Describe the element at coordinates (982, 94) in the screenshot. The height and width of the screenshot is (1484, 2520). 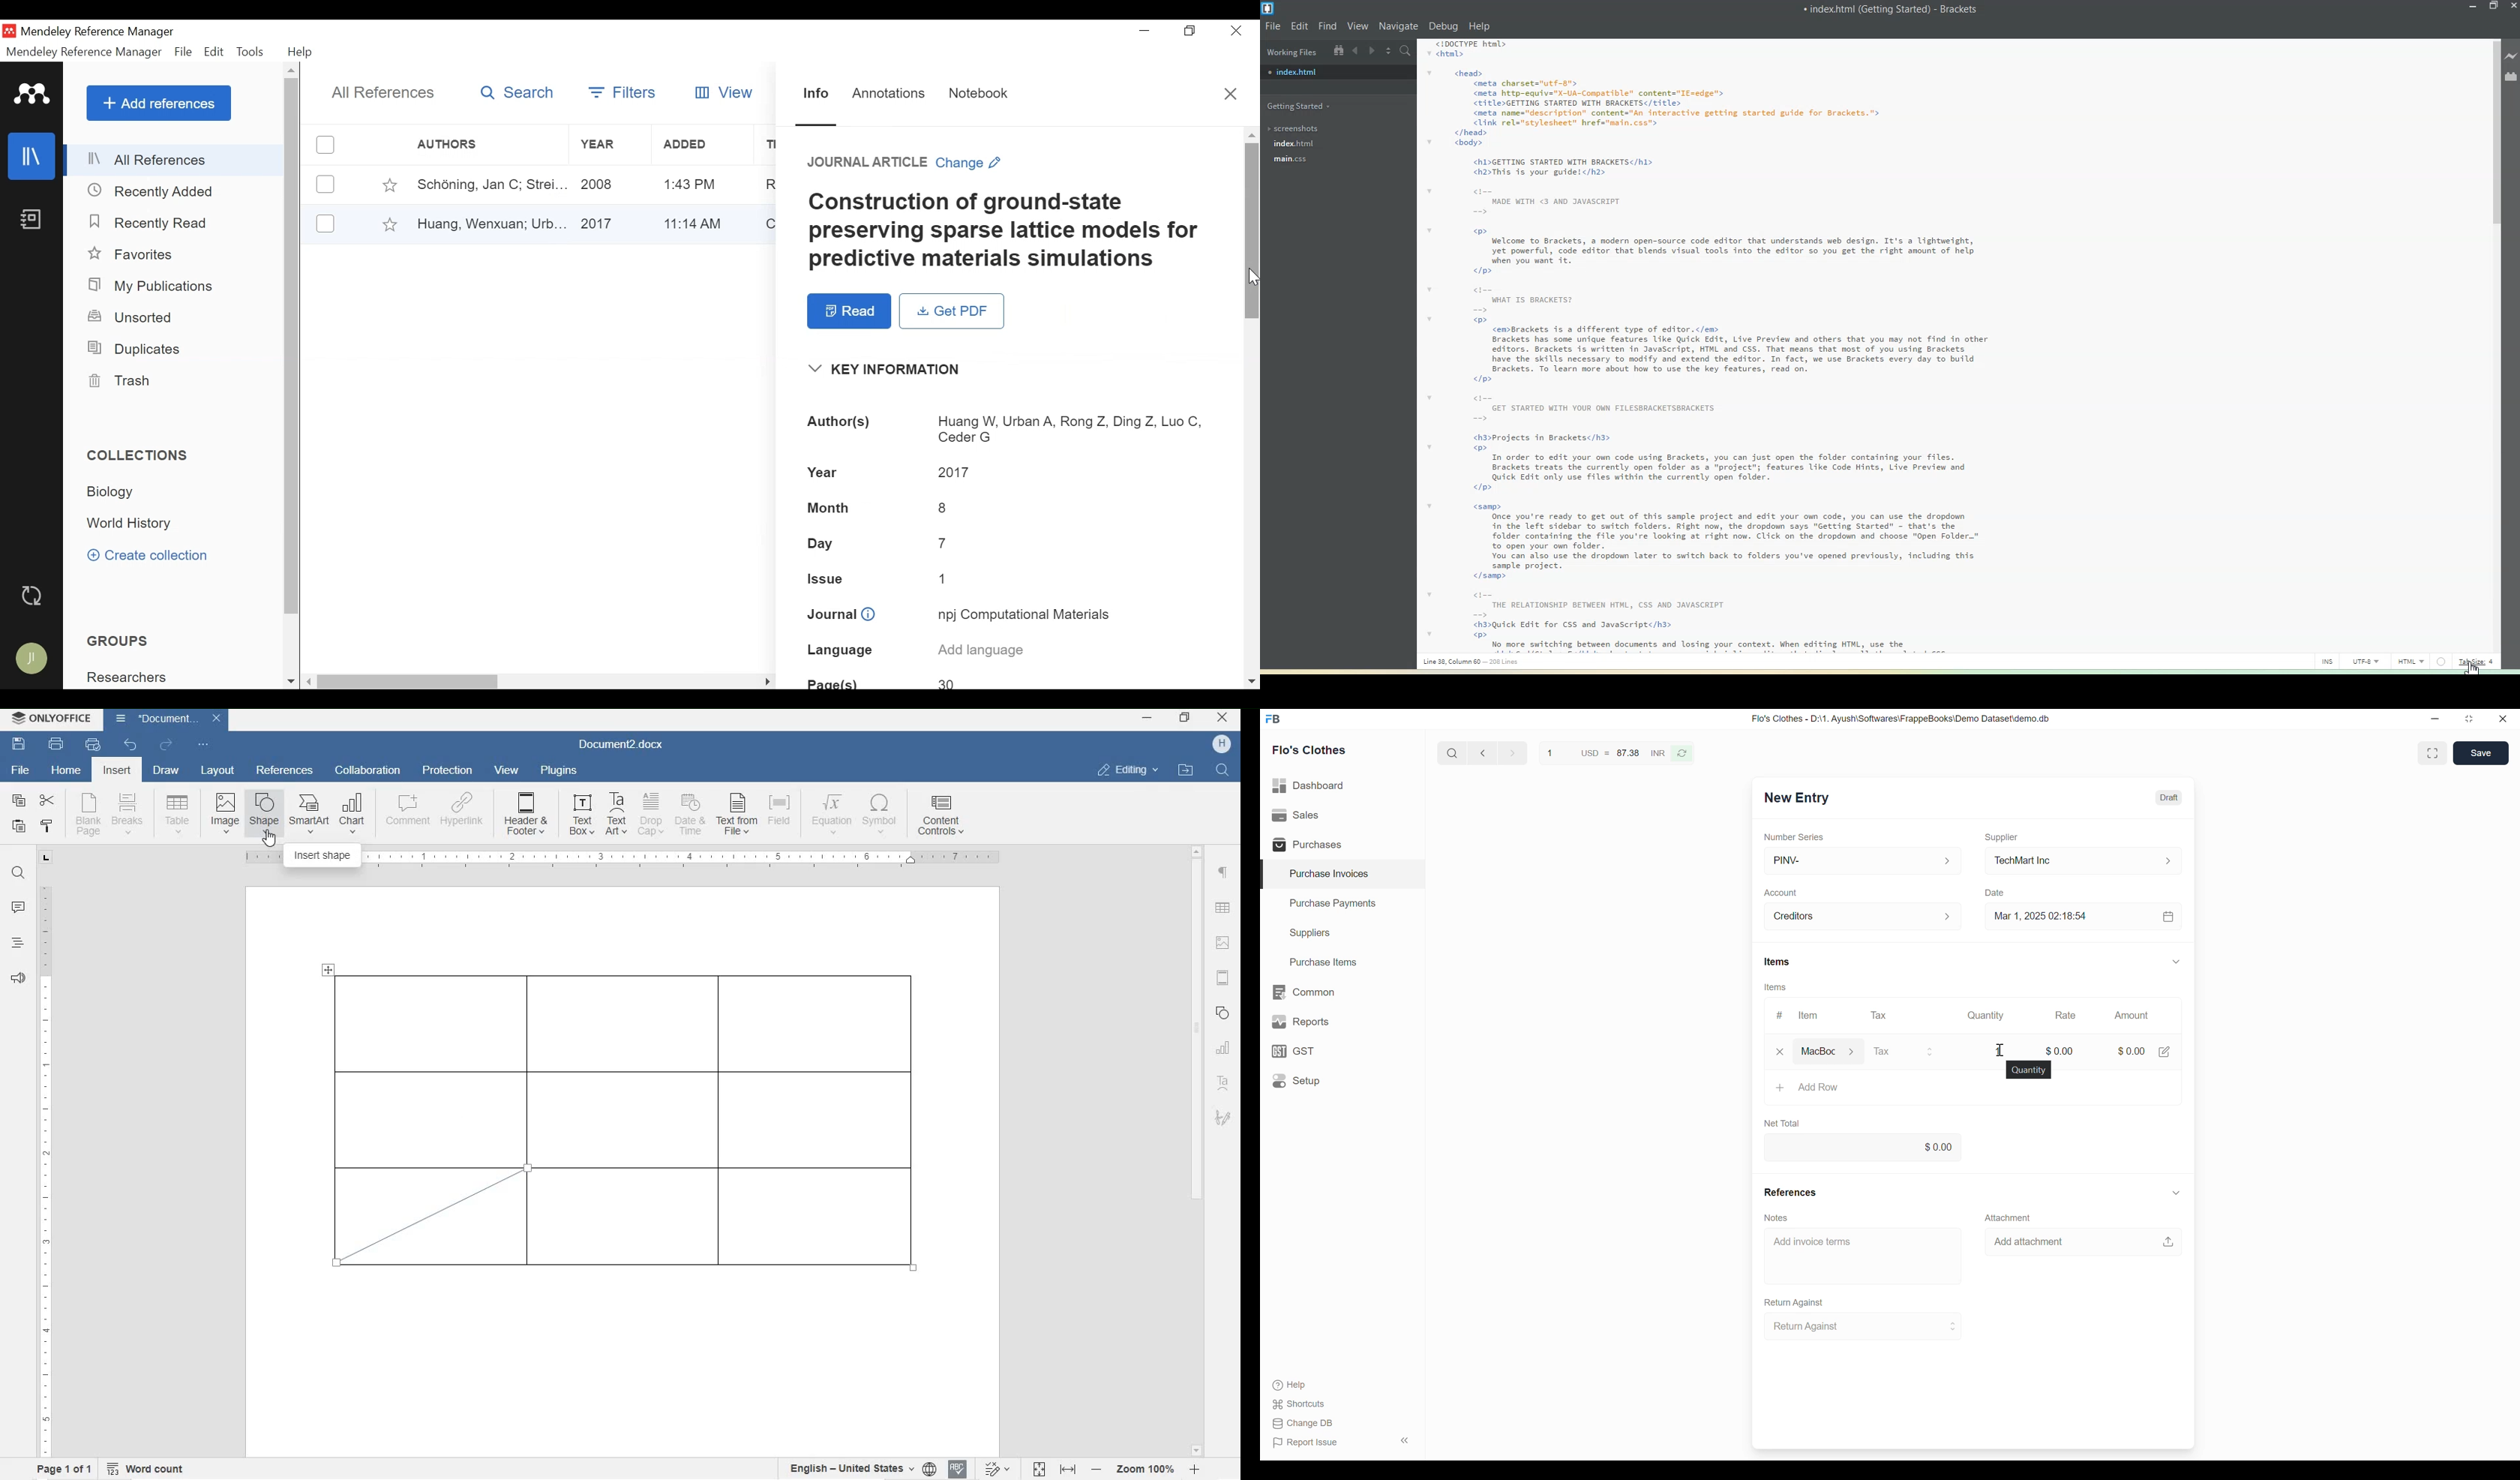
I see `Notebook` at that location.